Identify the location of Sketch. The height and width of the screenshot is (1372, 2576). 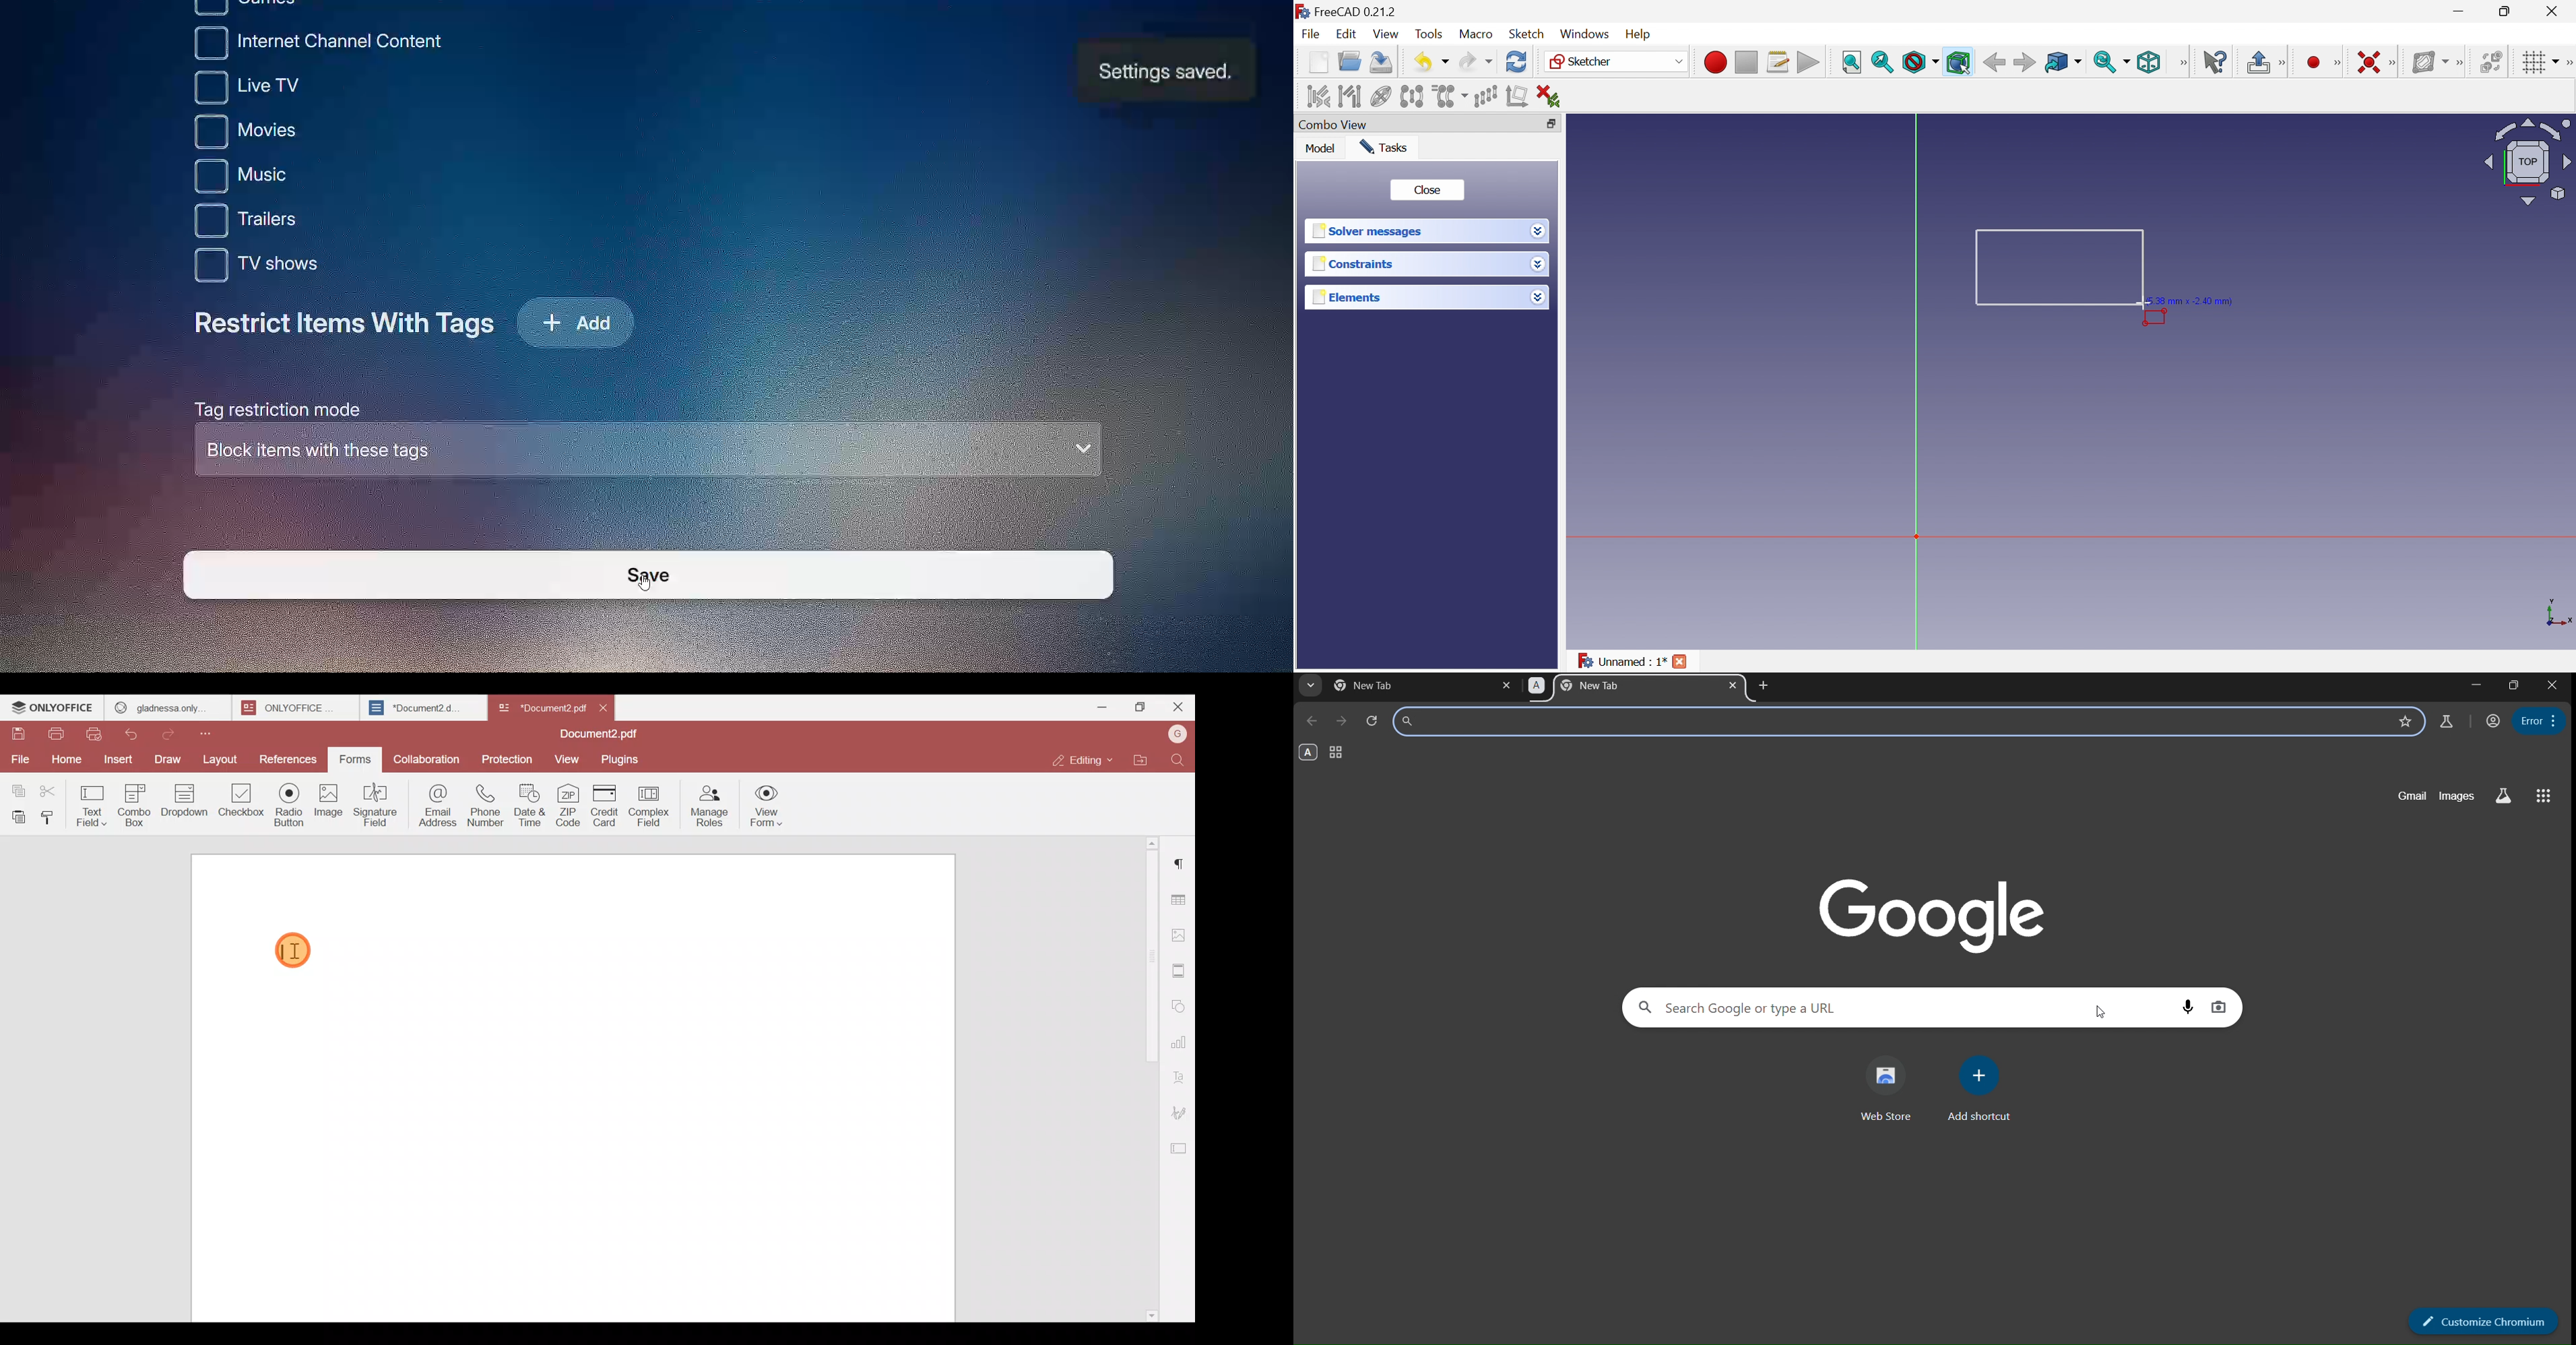
(1529, 33).